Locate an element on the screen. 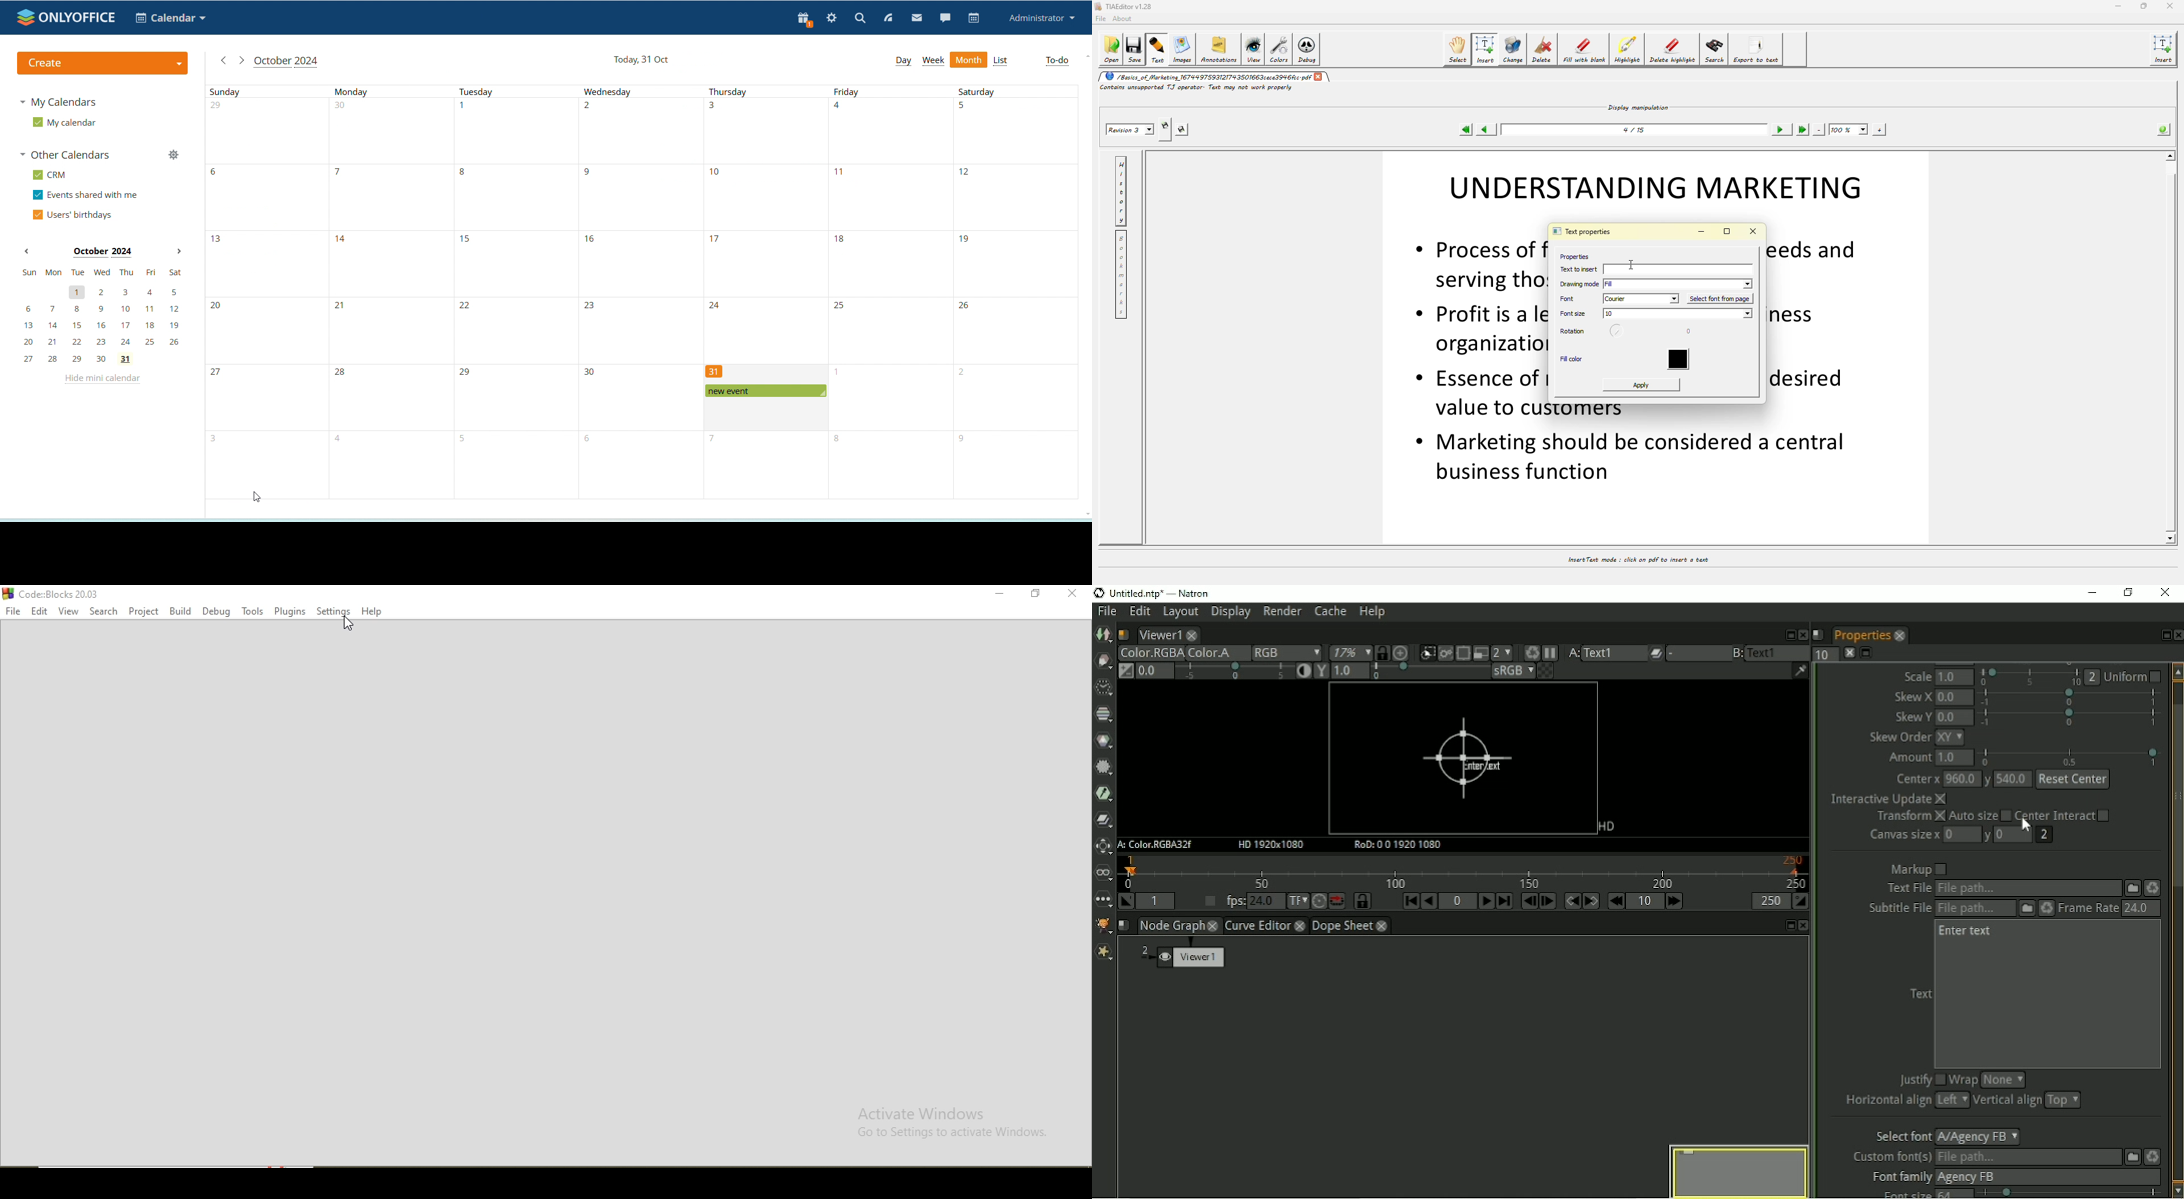  cursor is located at coordinates (255, 497).